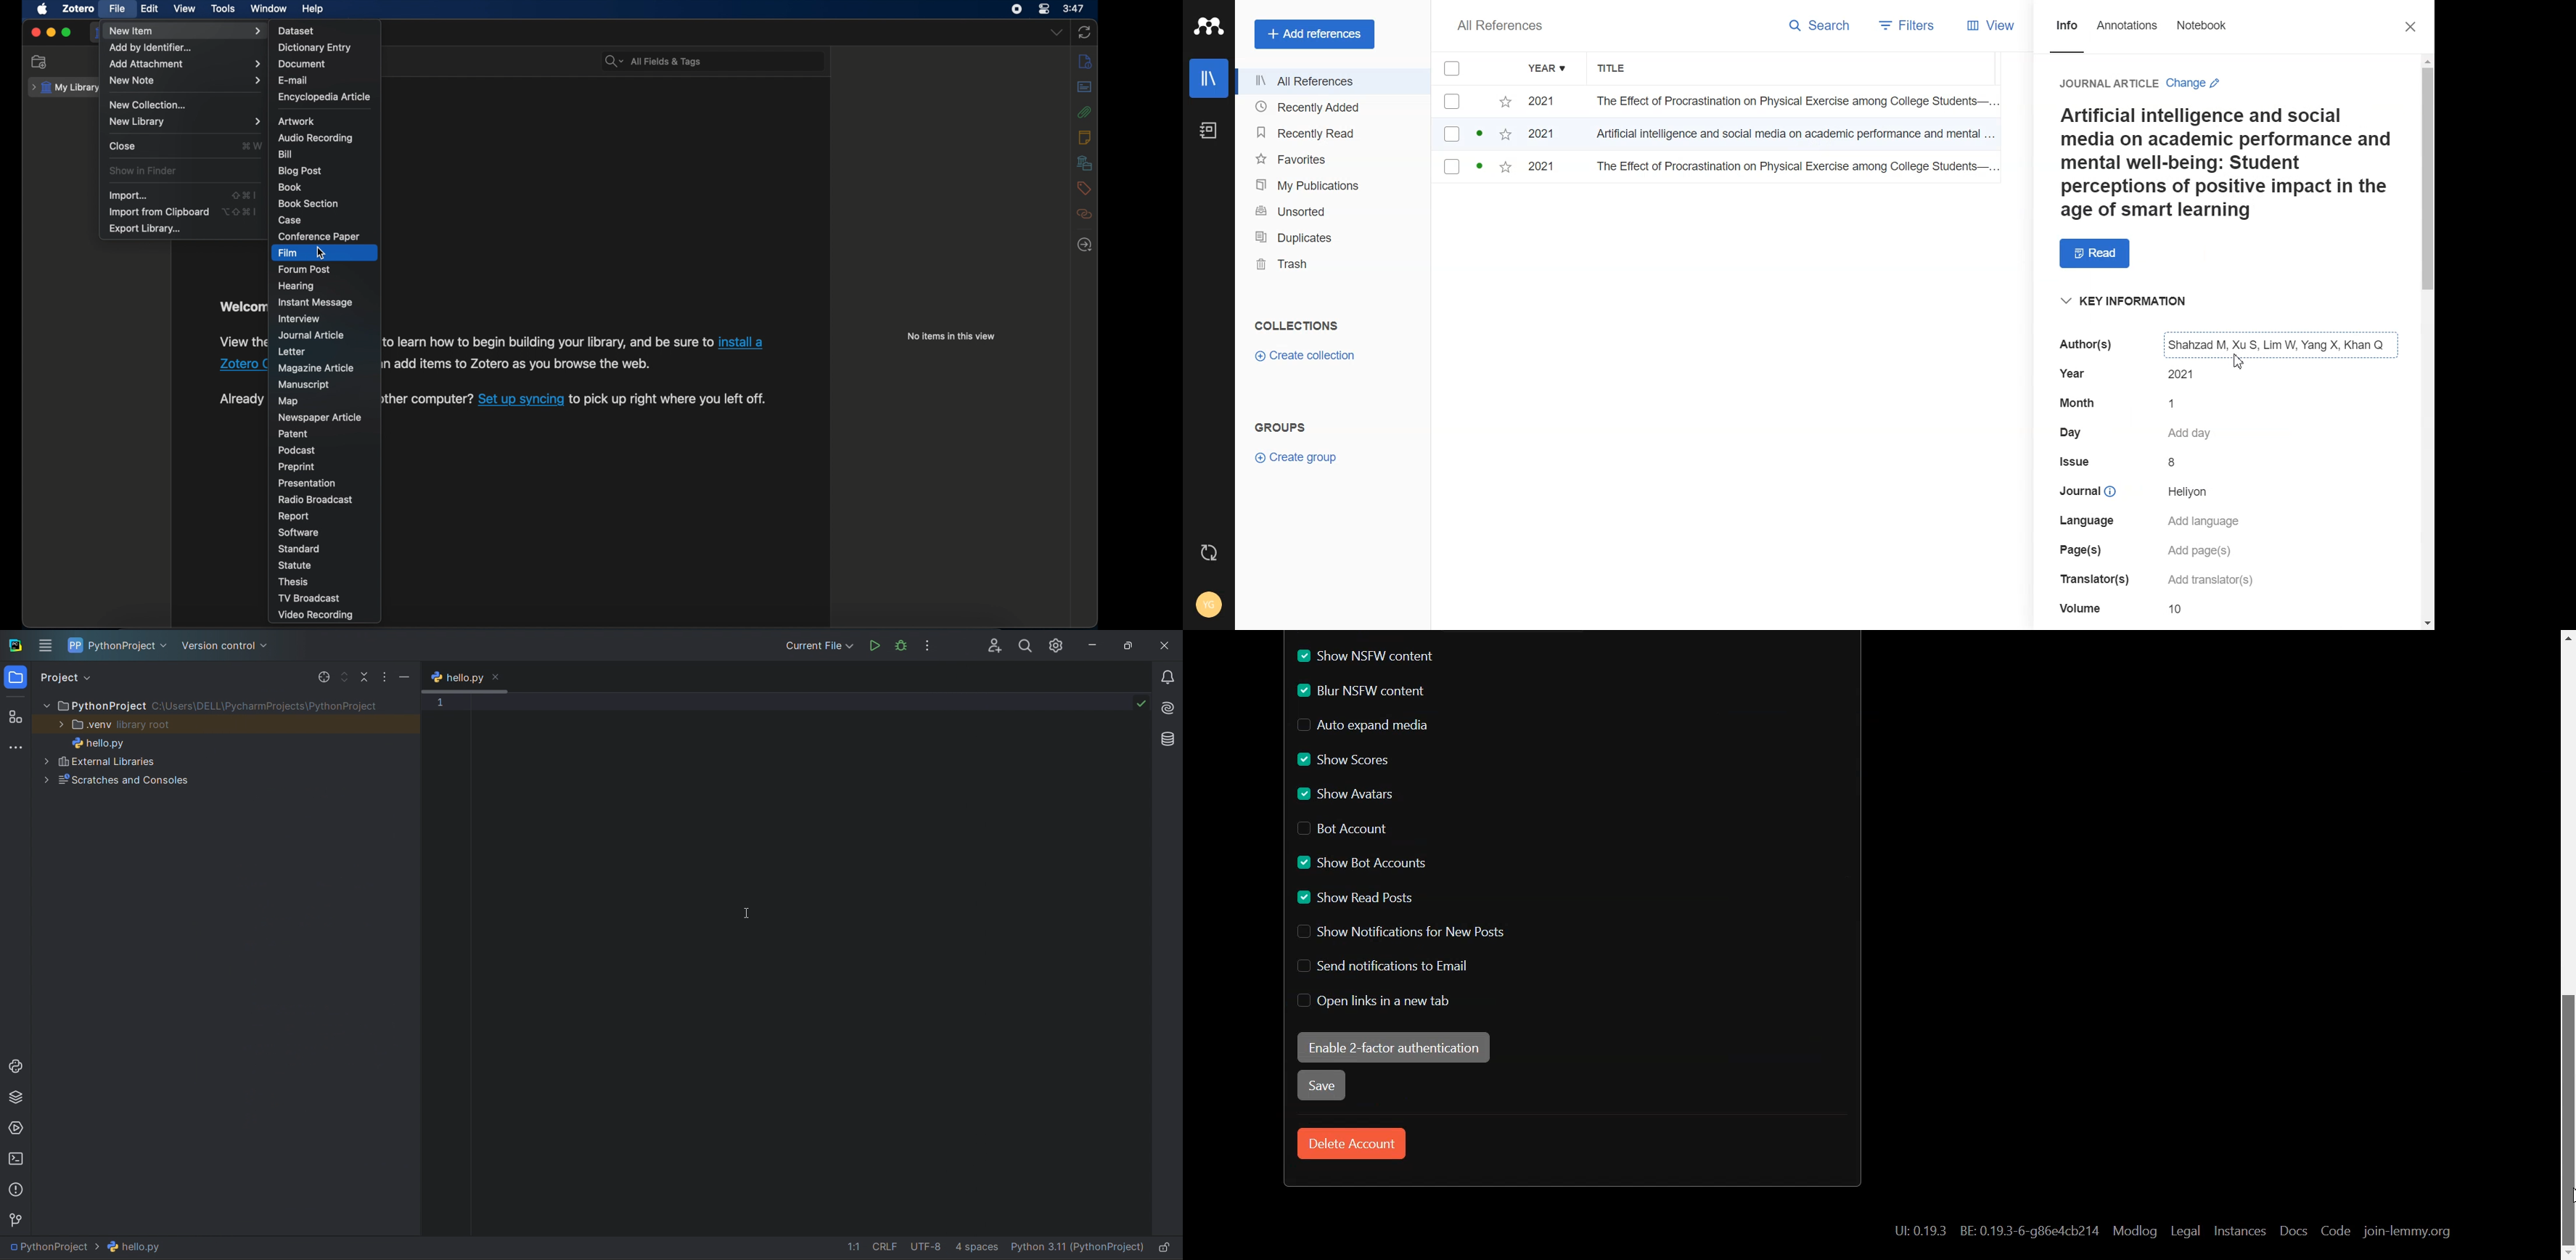 The image size is (2576, 1260). I want to click on shortcut, so click(239, 212).